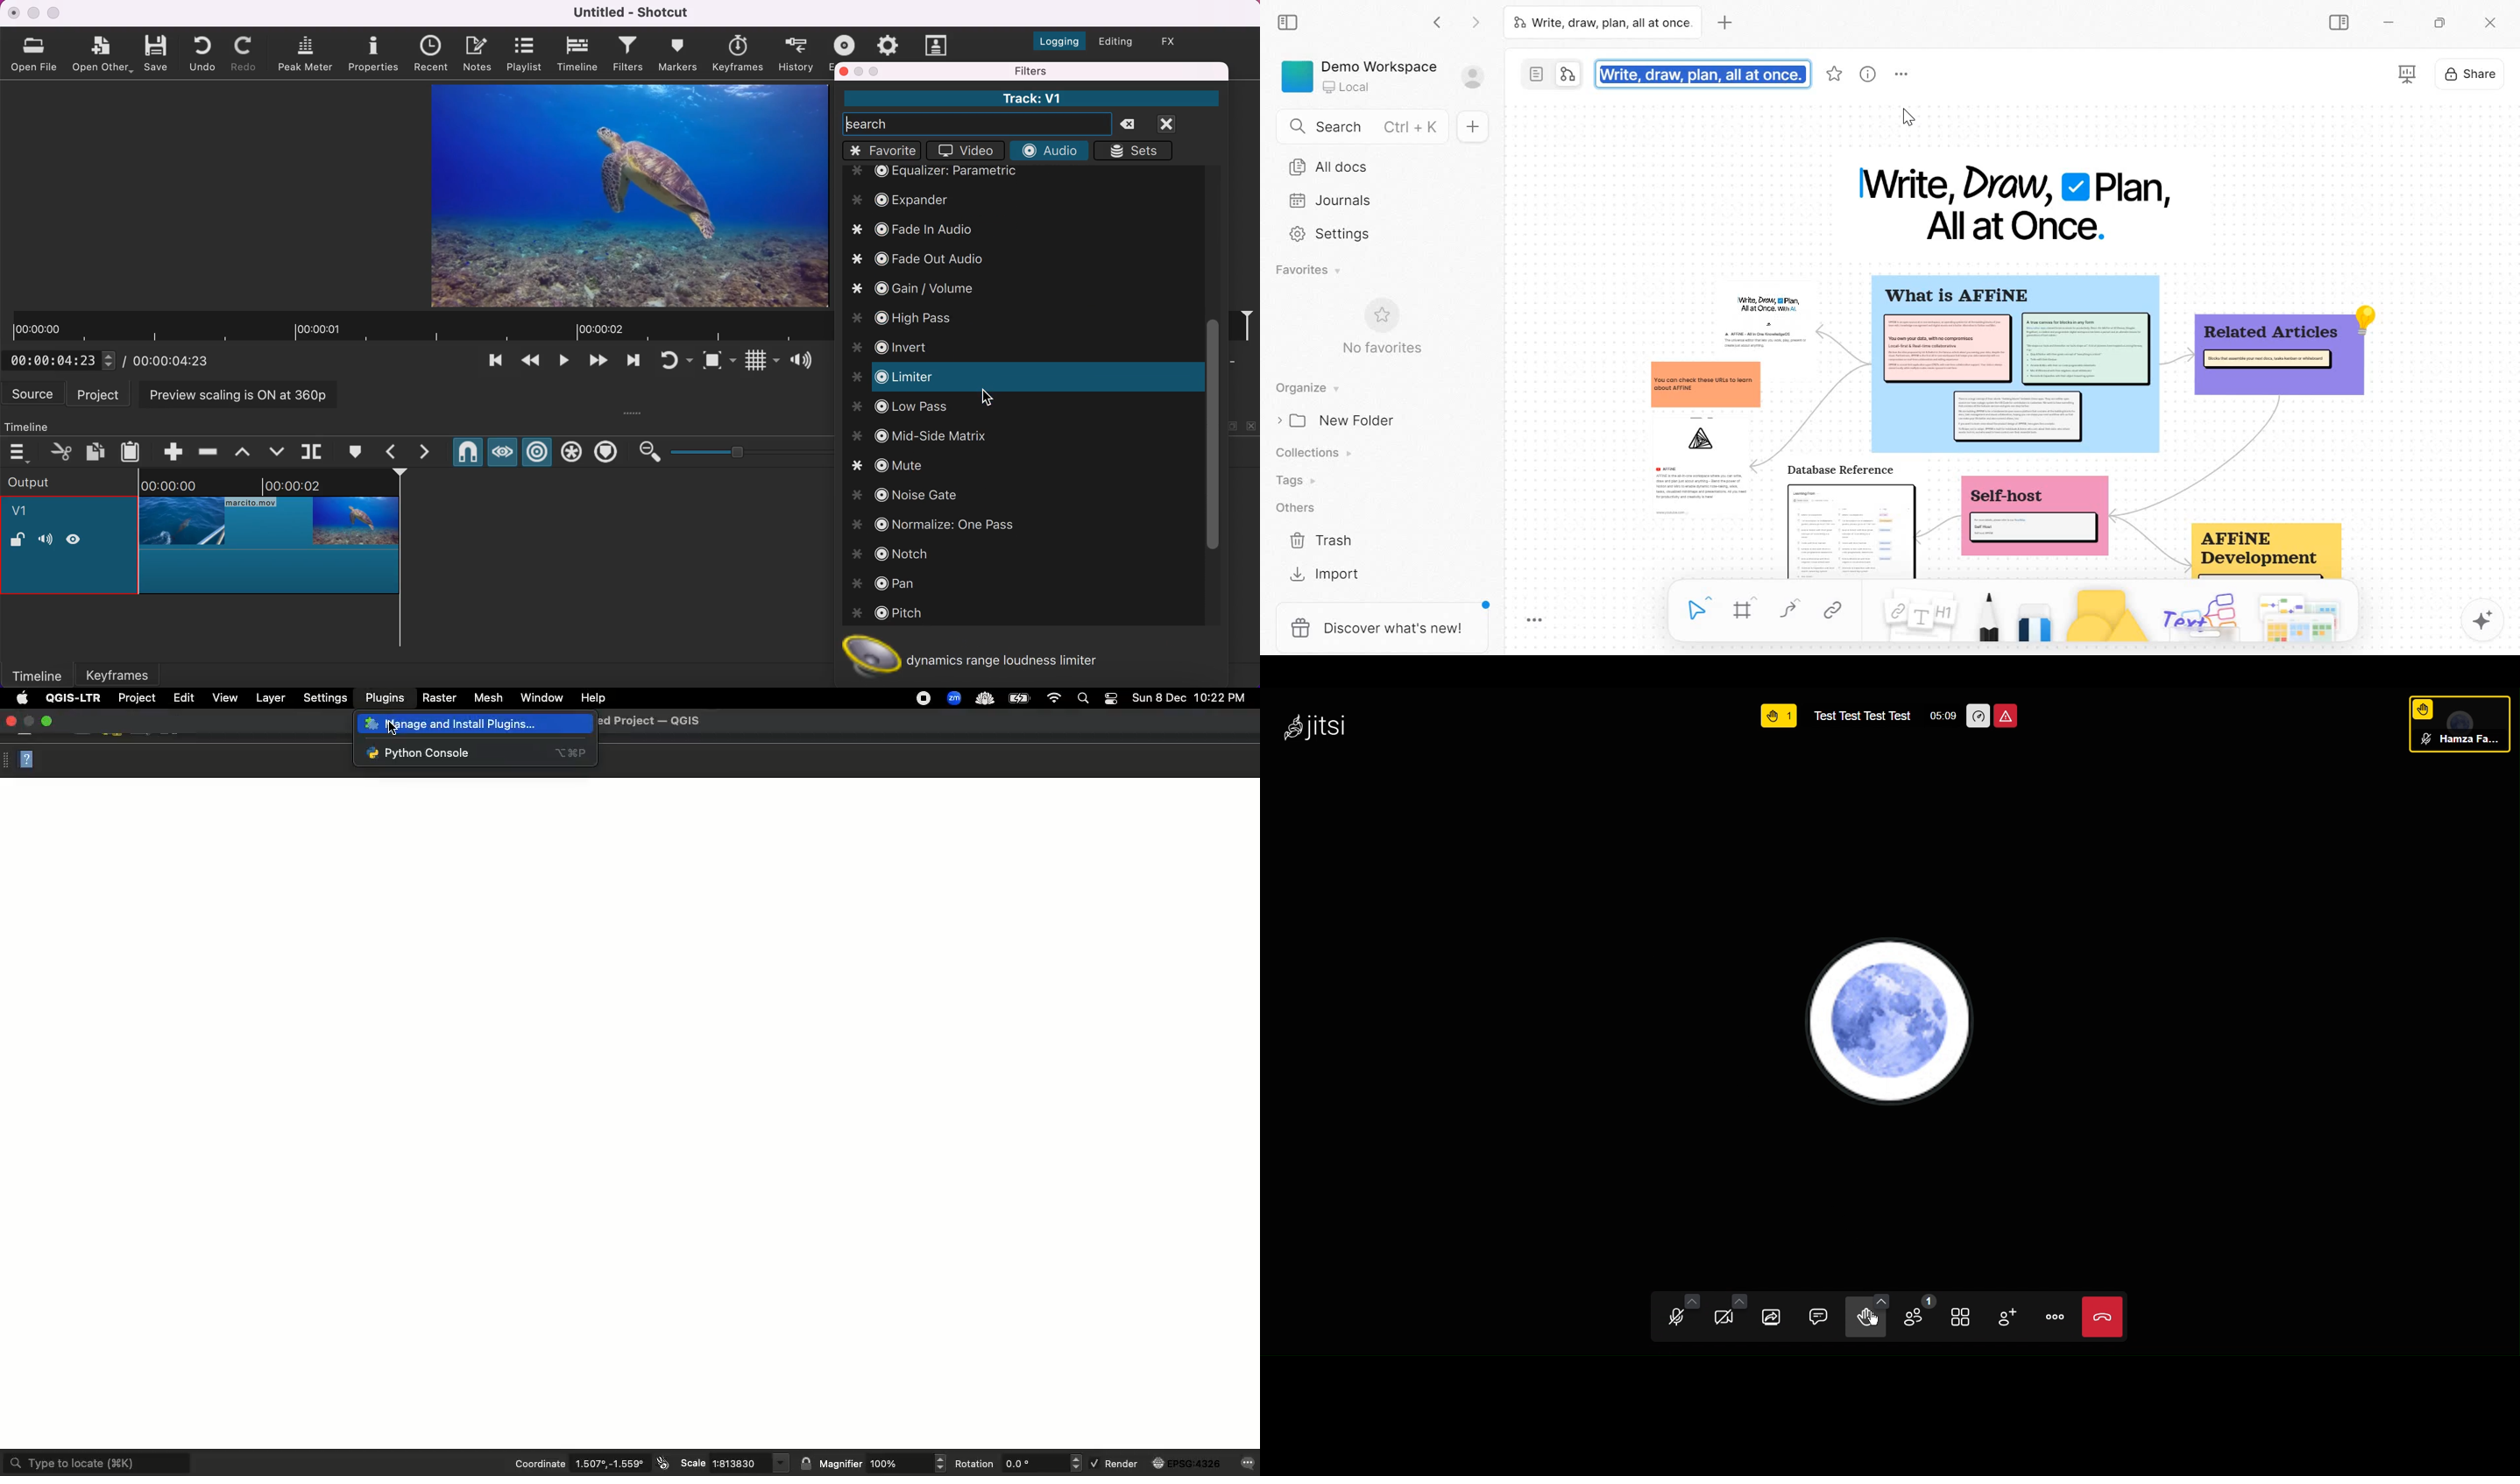 The height and width of the screenshot is (1484, 2520). I want to click on Search, so click(1084, 698).